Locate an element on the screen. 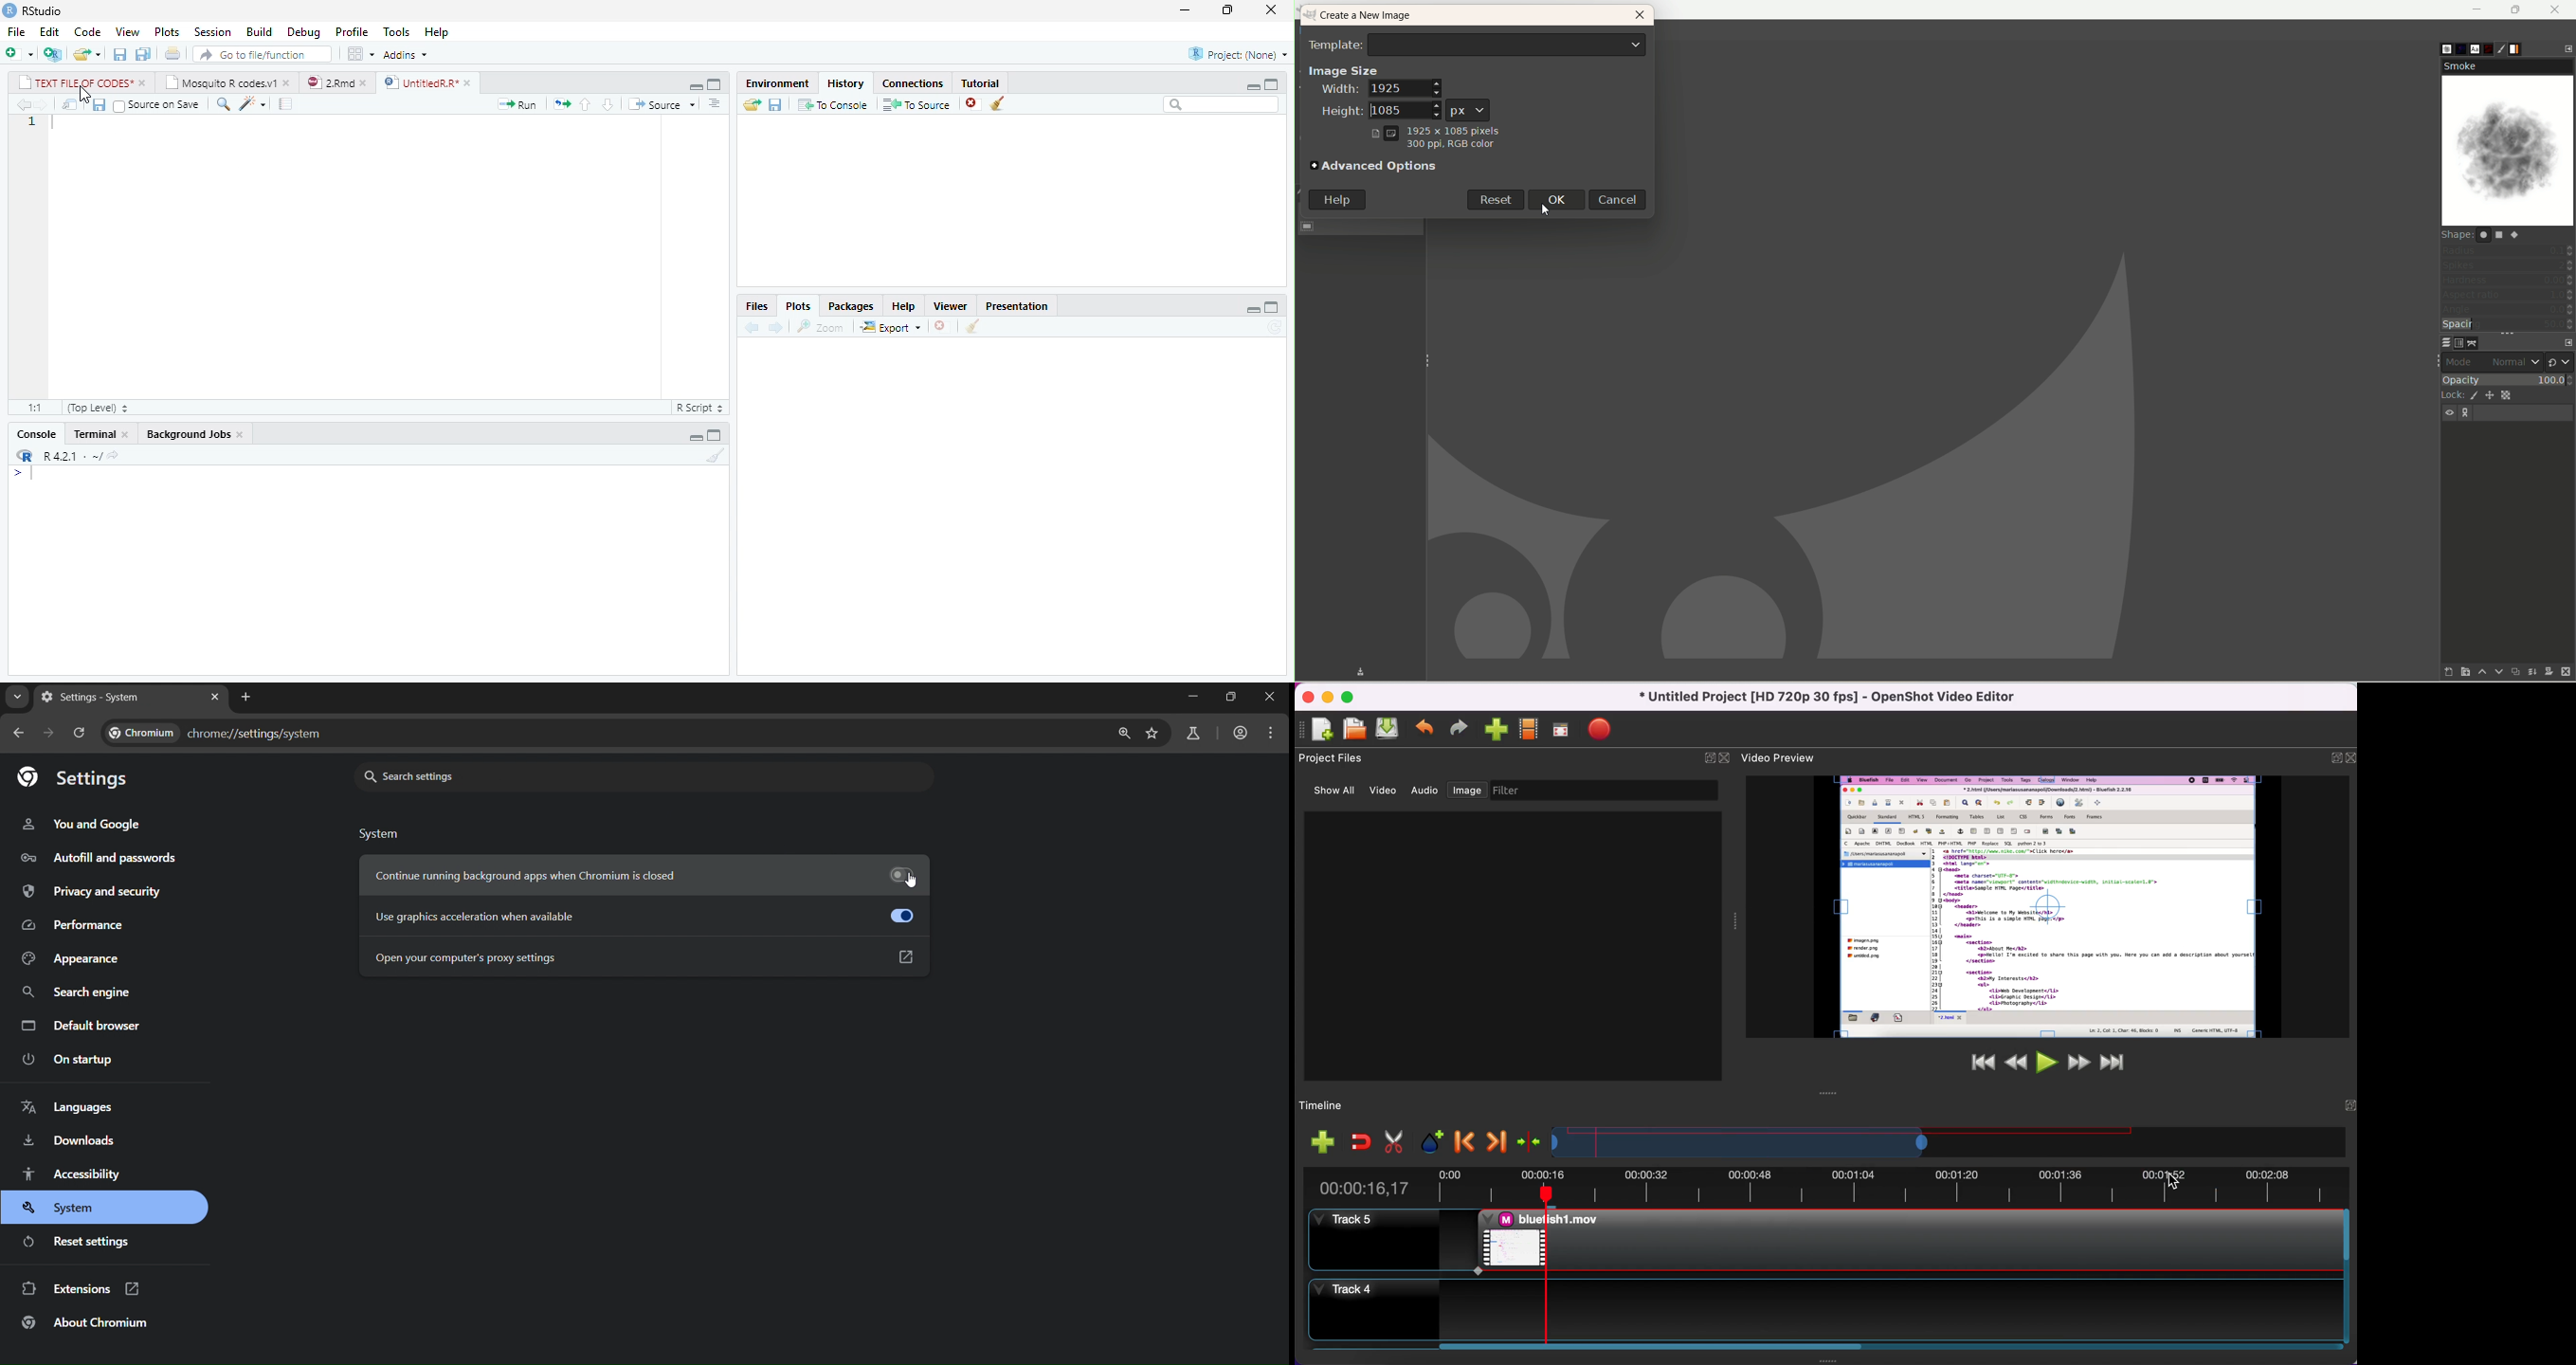  accessibility is located at coordinates (77, 1176).